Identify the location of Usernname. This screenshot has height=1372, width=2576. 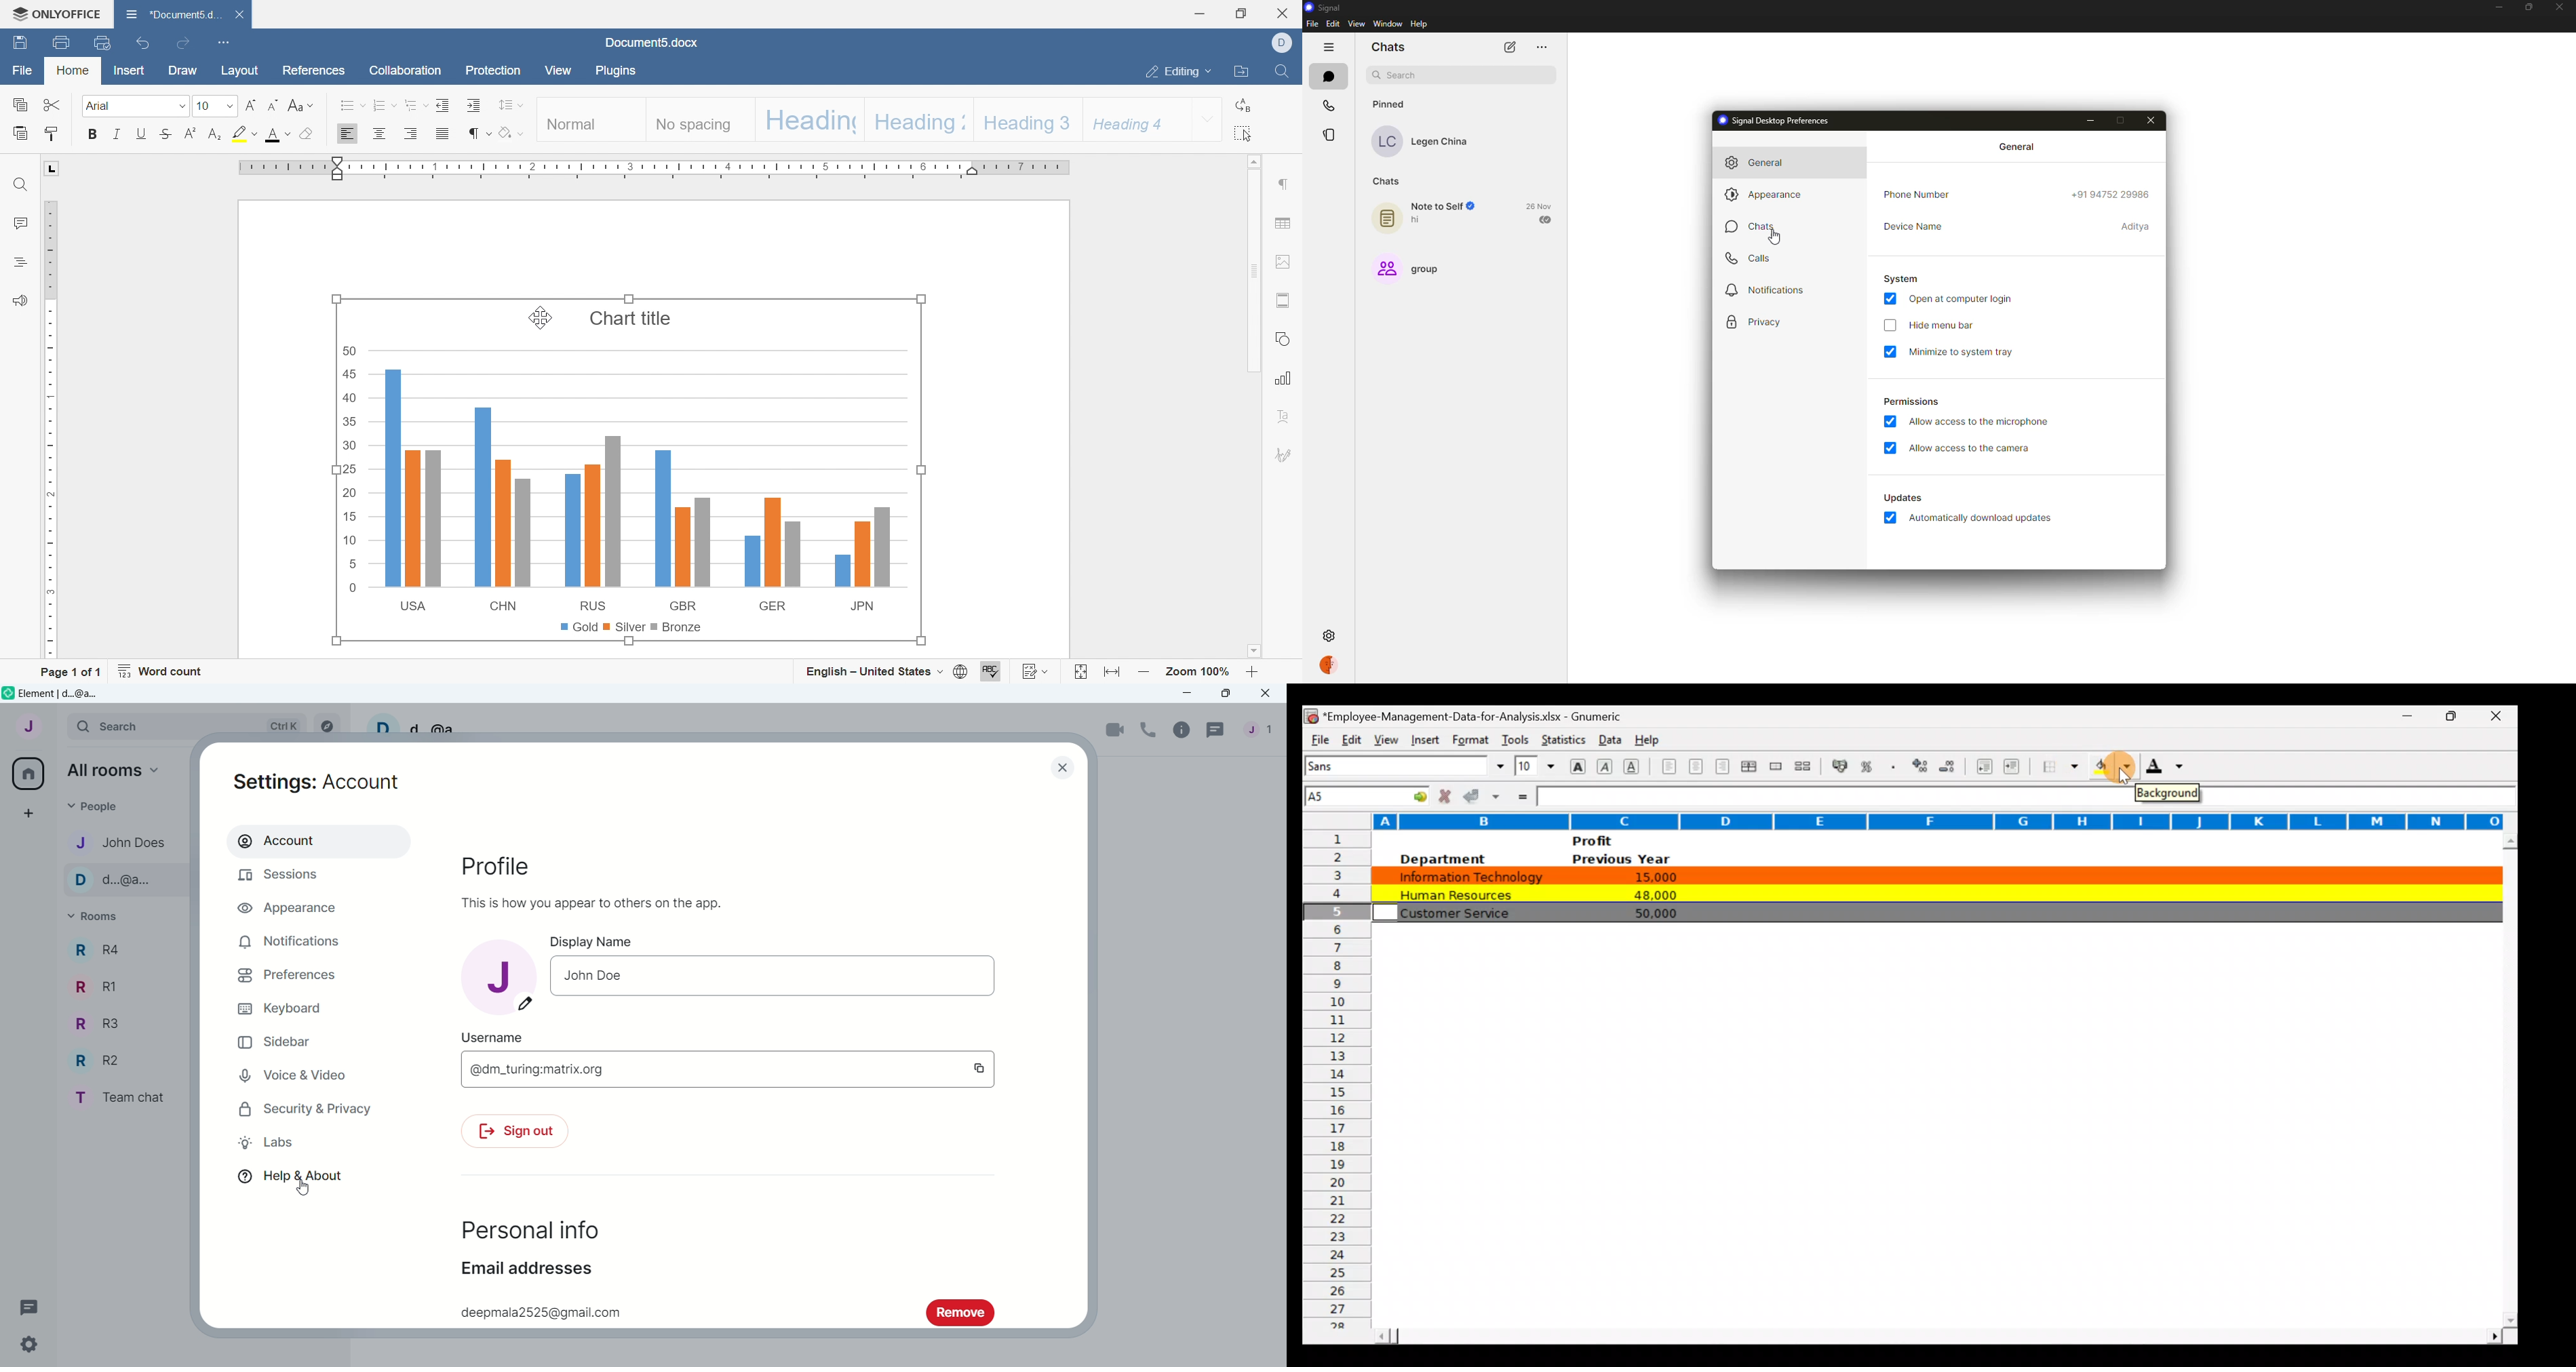
(500, 1037).